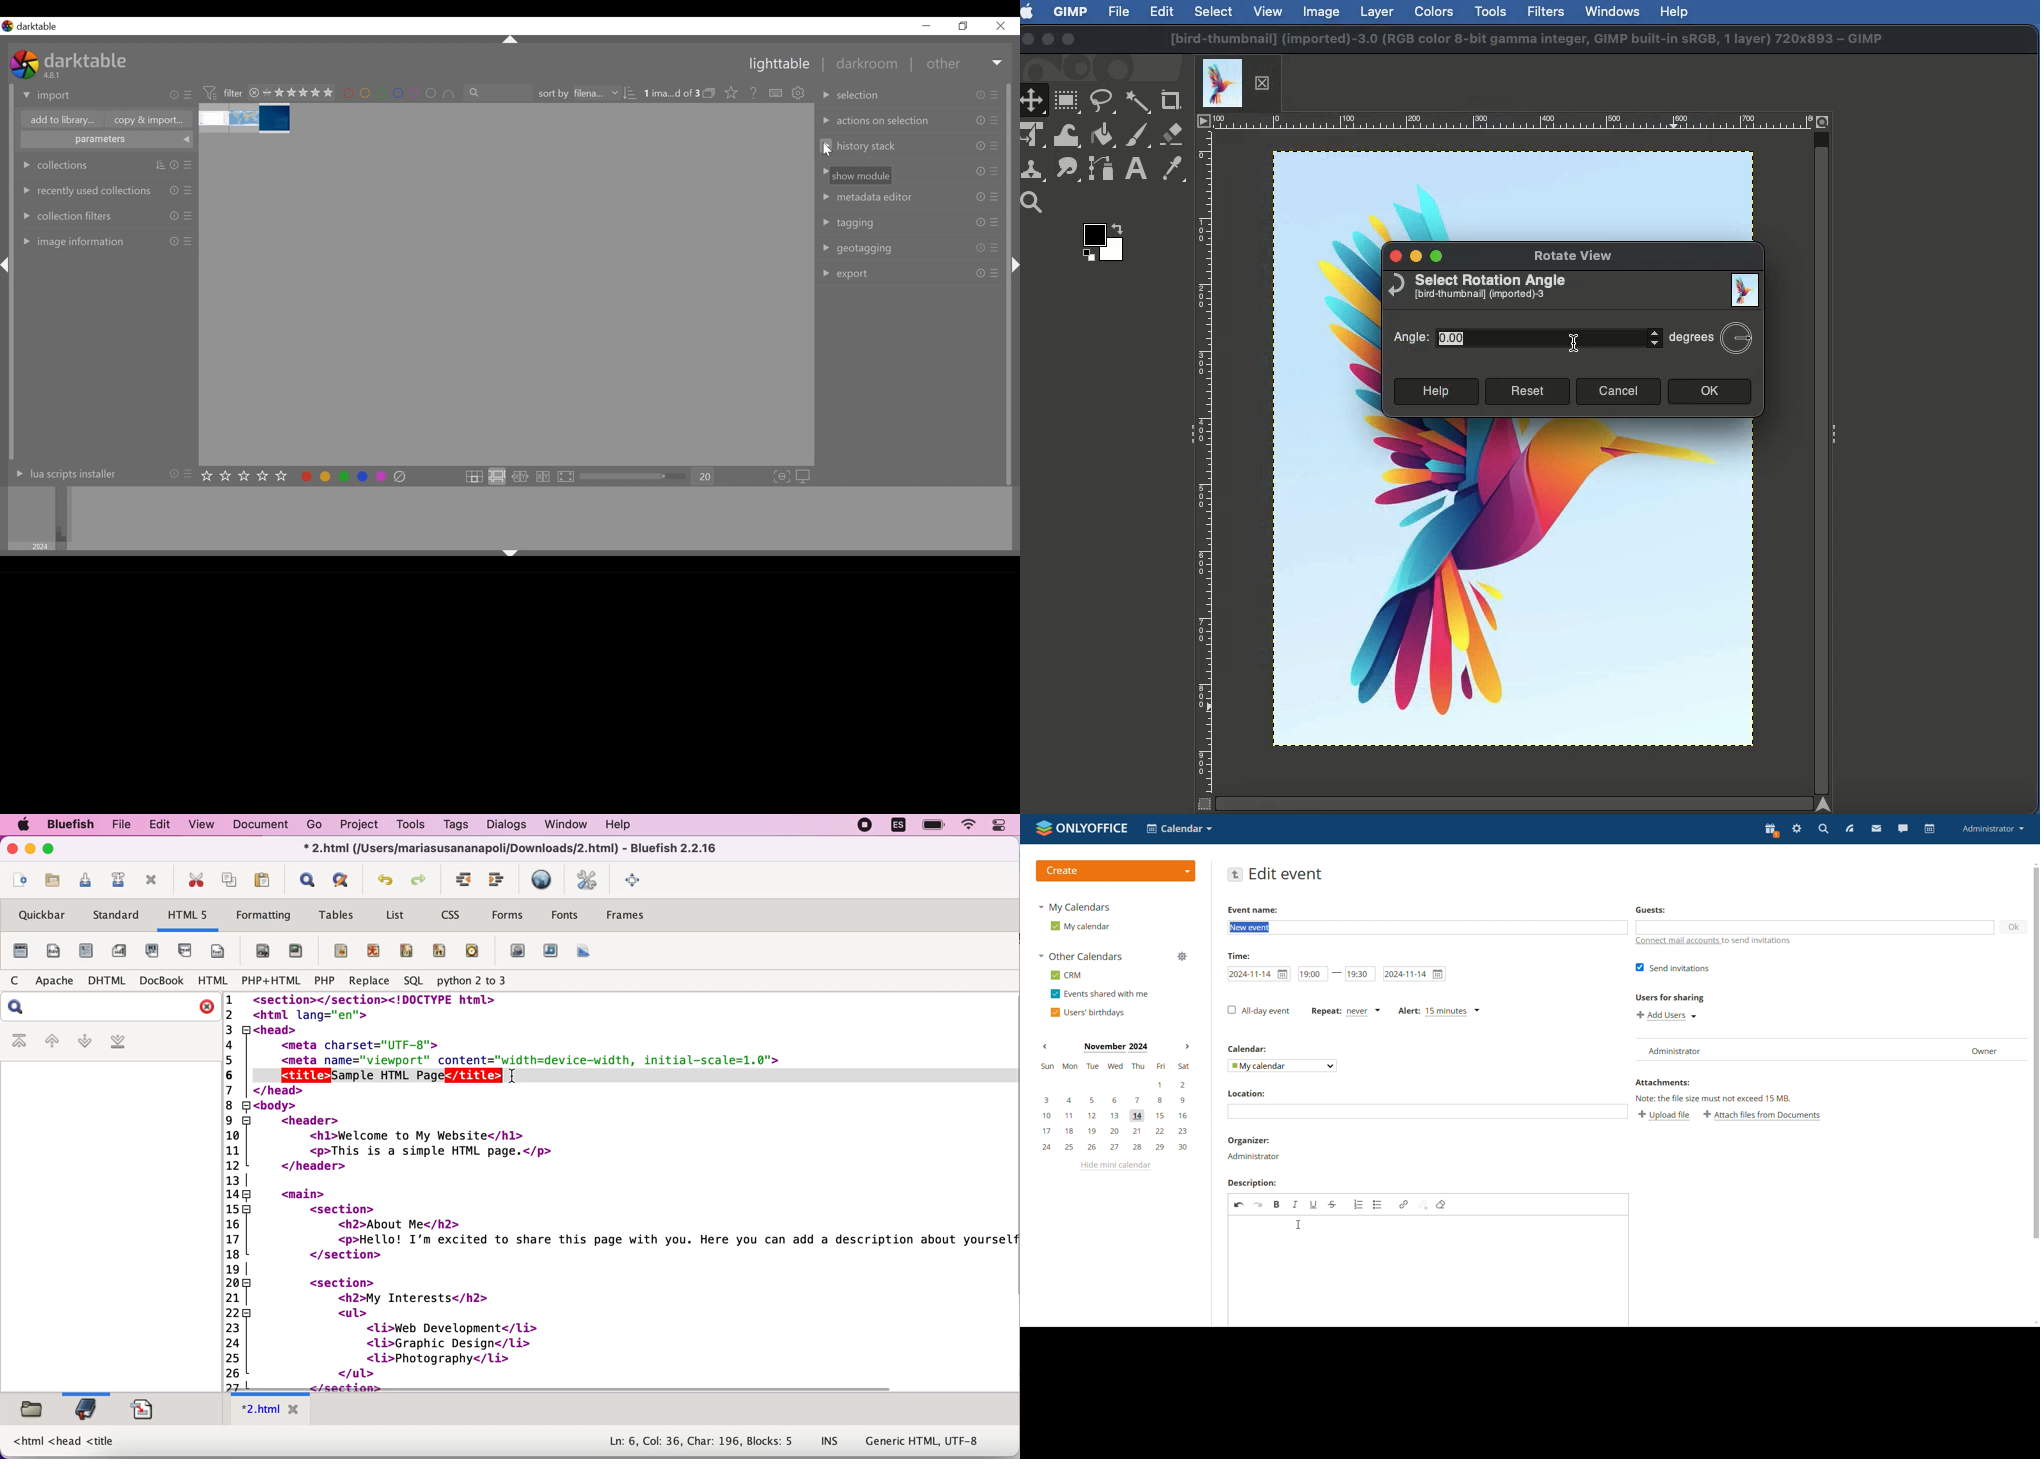  Describe the element at coordinates (1254, 1156) in the screenshot. I see `administrator` at that location.